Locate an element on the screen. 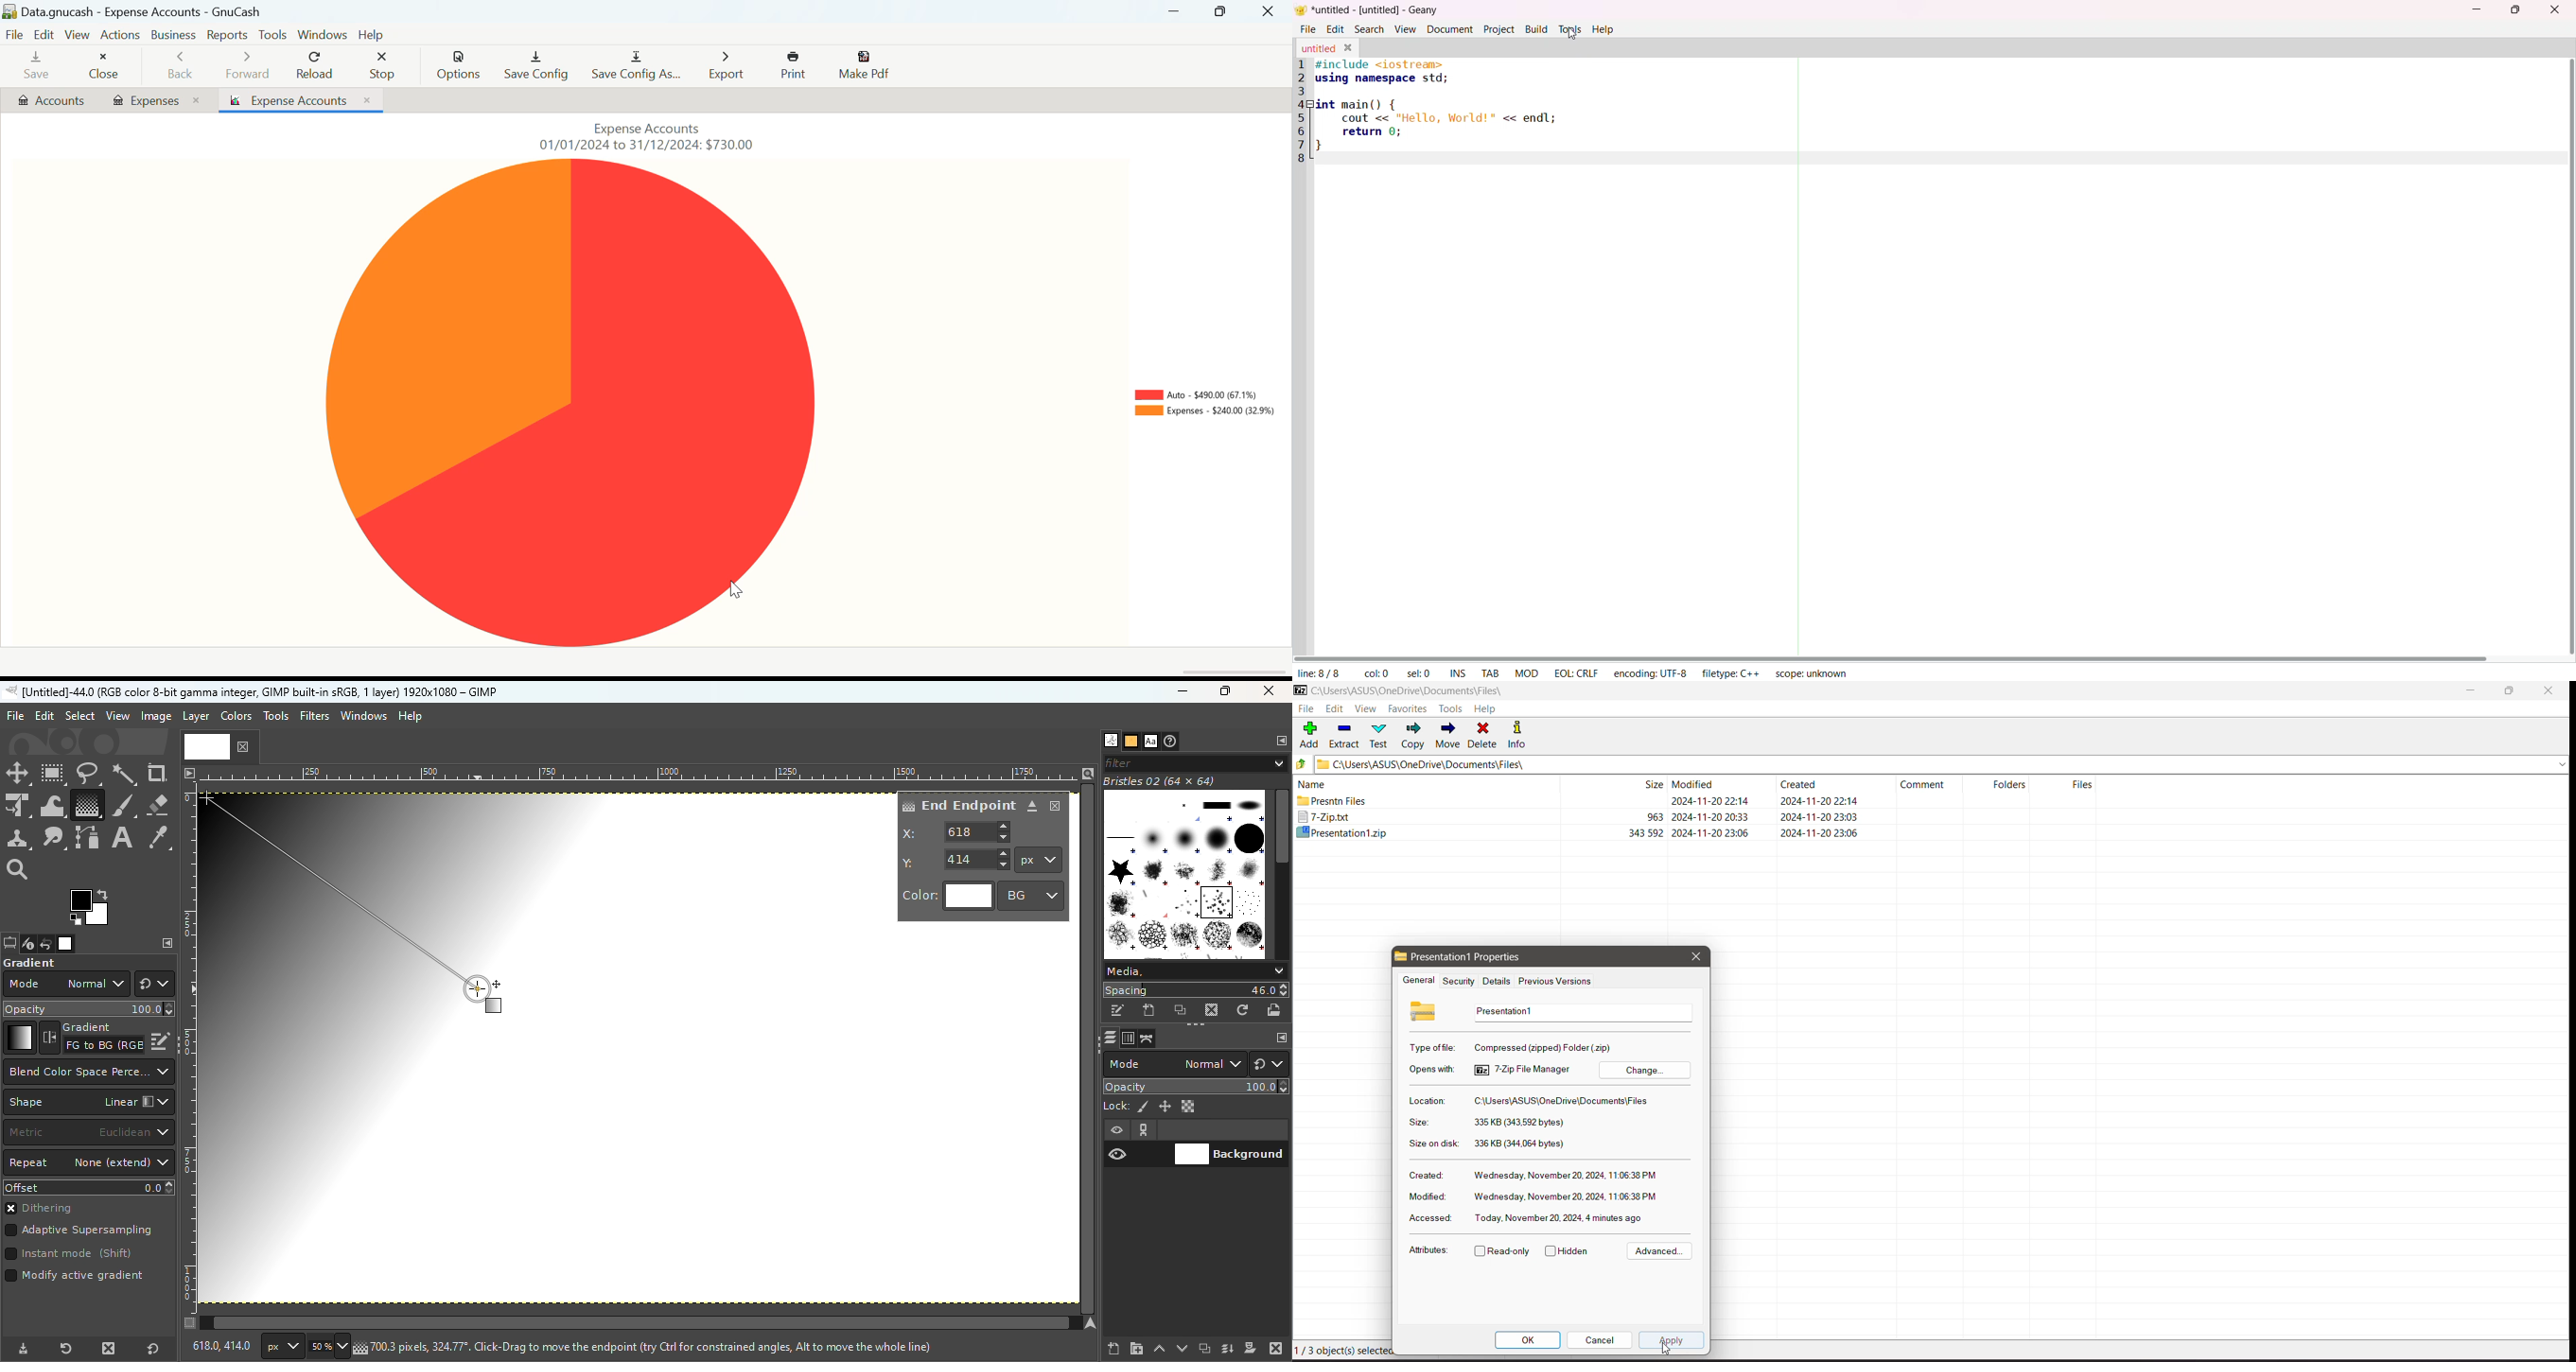 This screenshot has height=1372, width=2576. Duplicate this brush is located at coordinates (1182, 1010).